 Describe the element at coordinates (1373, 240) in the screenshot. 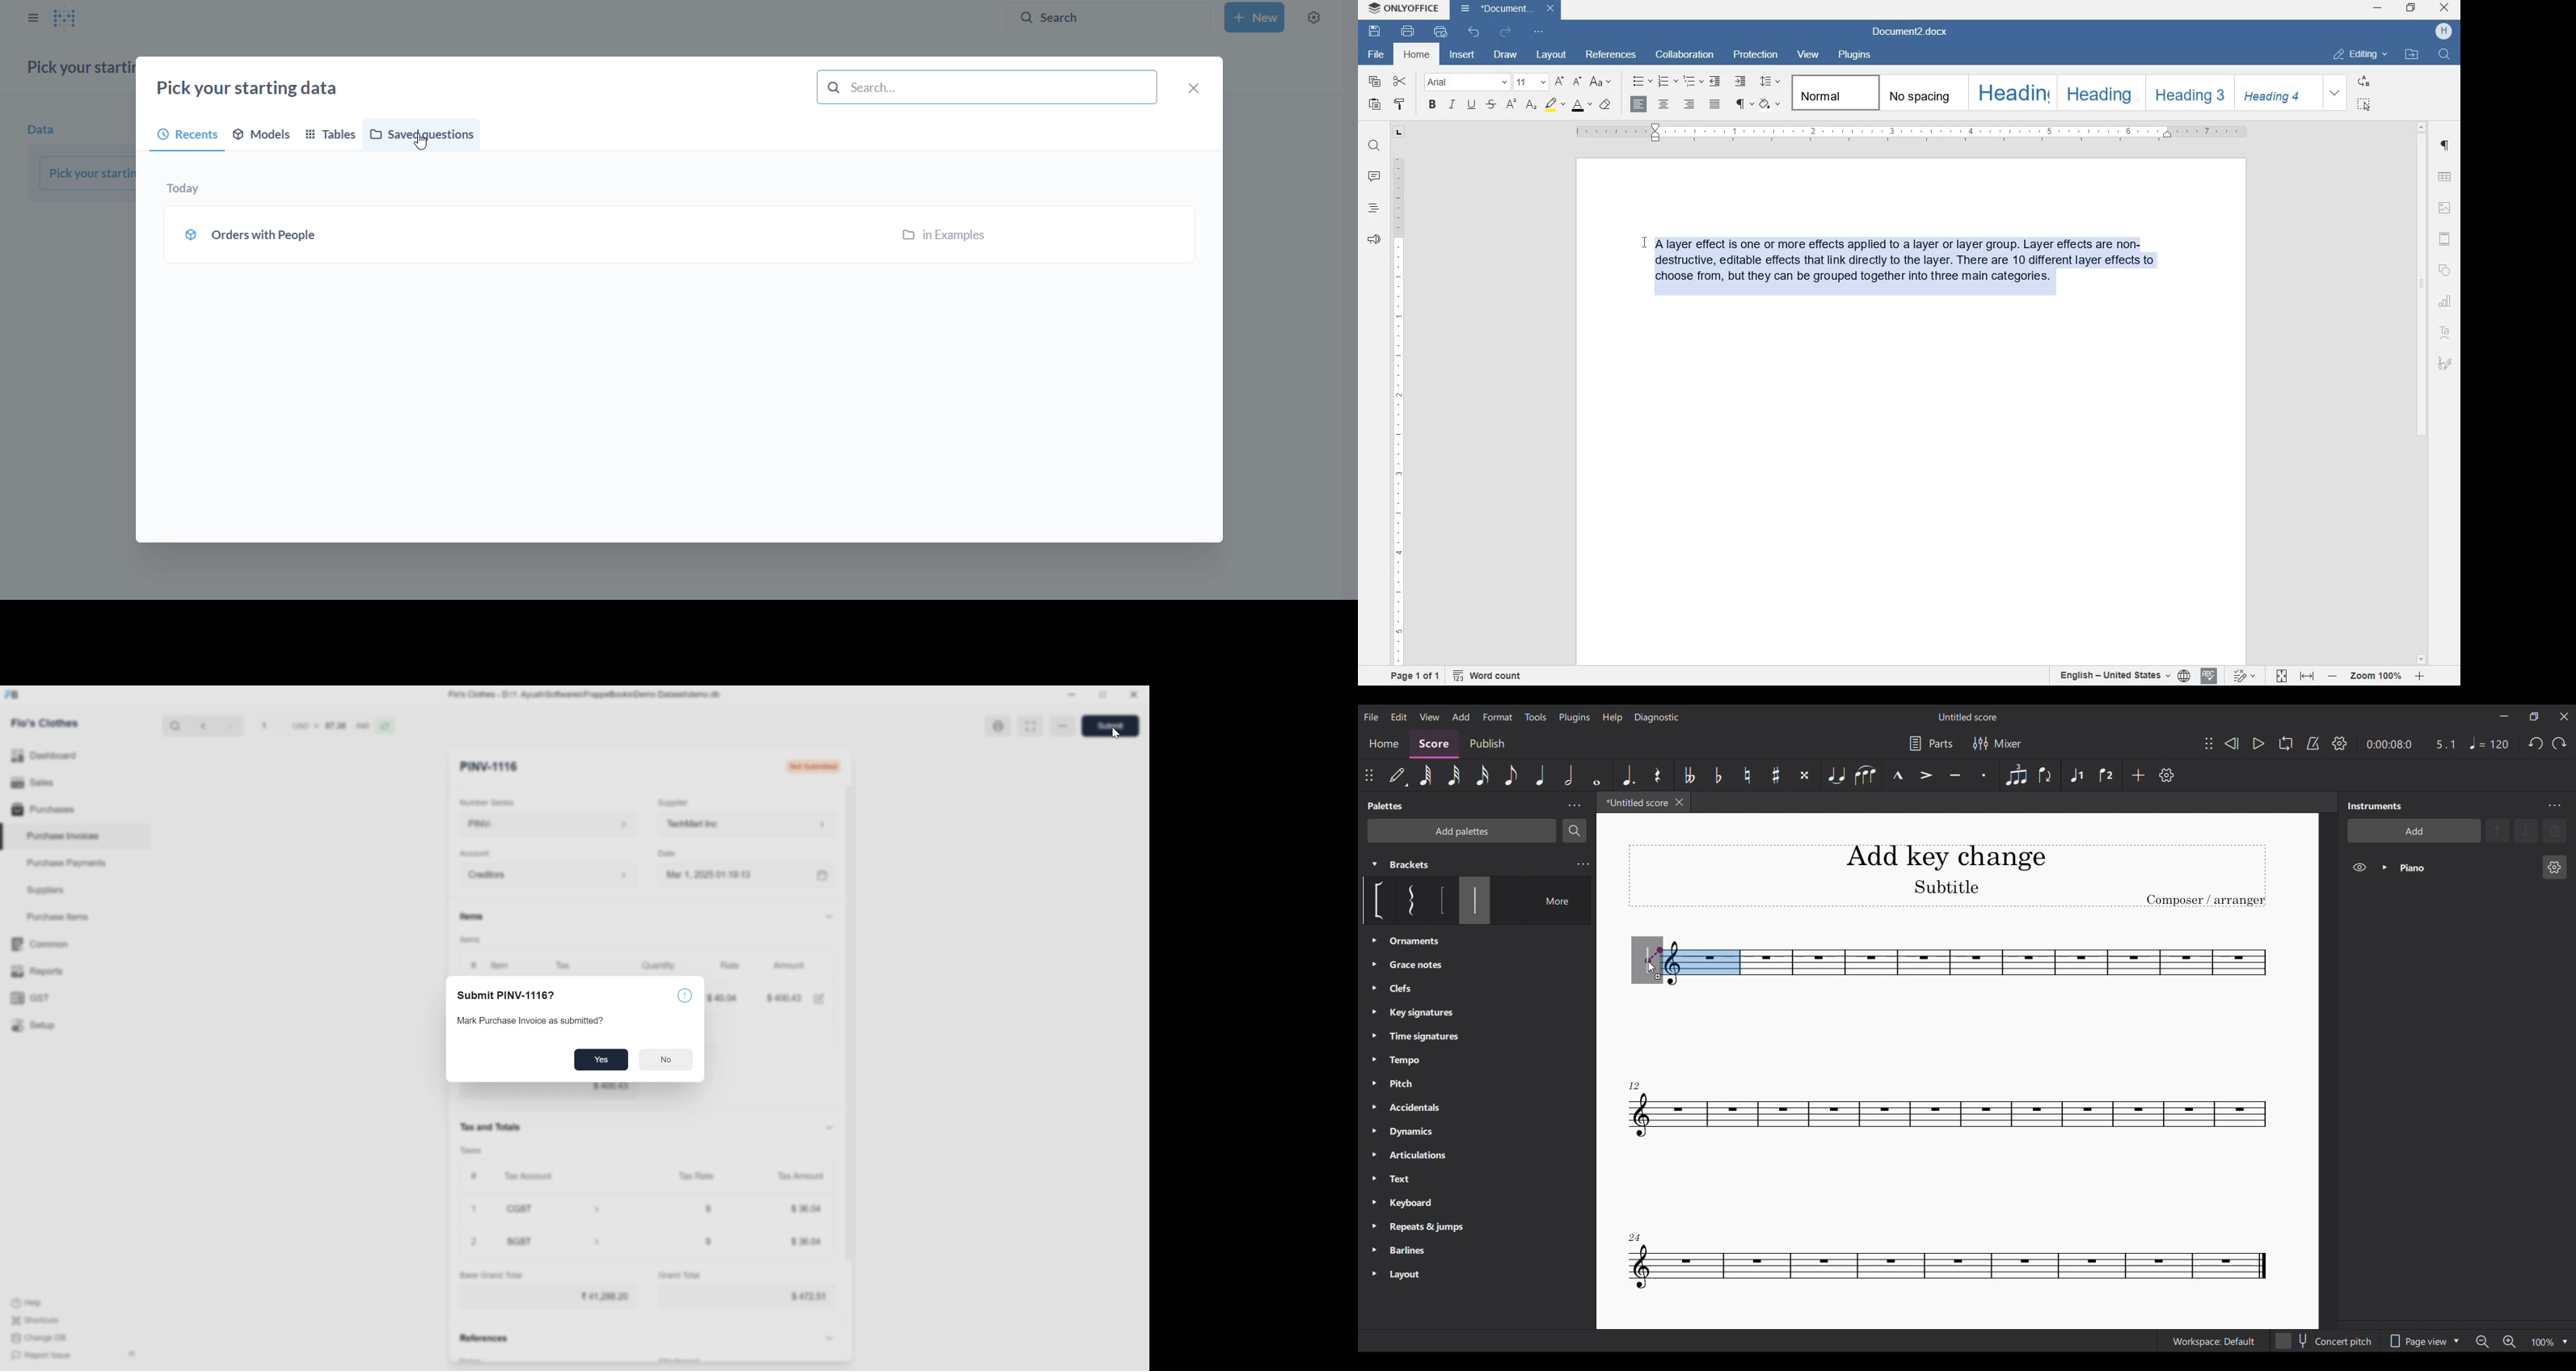

I see `feedback & support` at that location.